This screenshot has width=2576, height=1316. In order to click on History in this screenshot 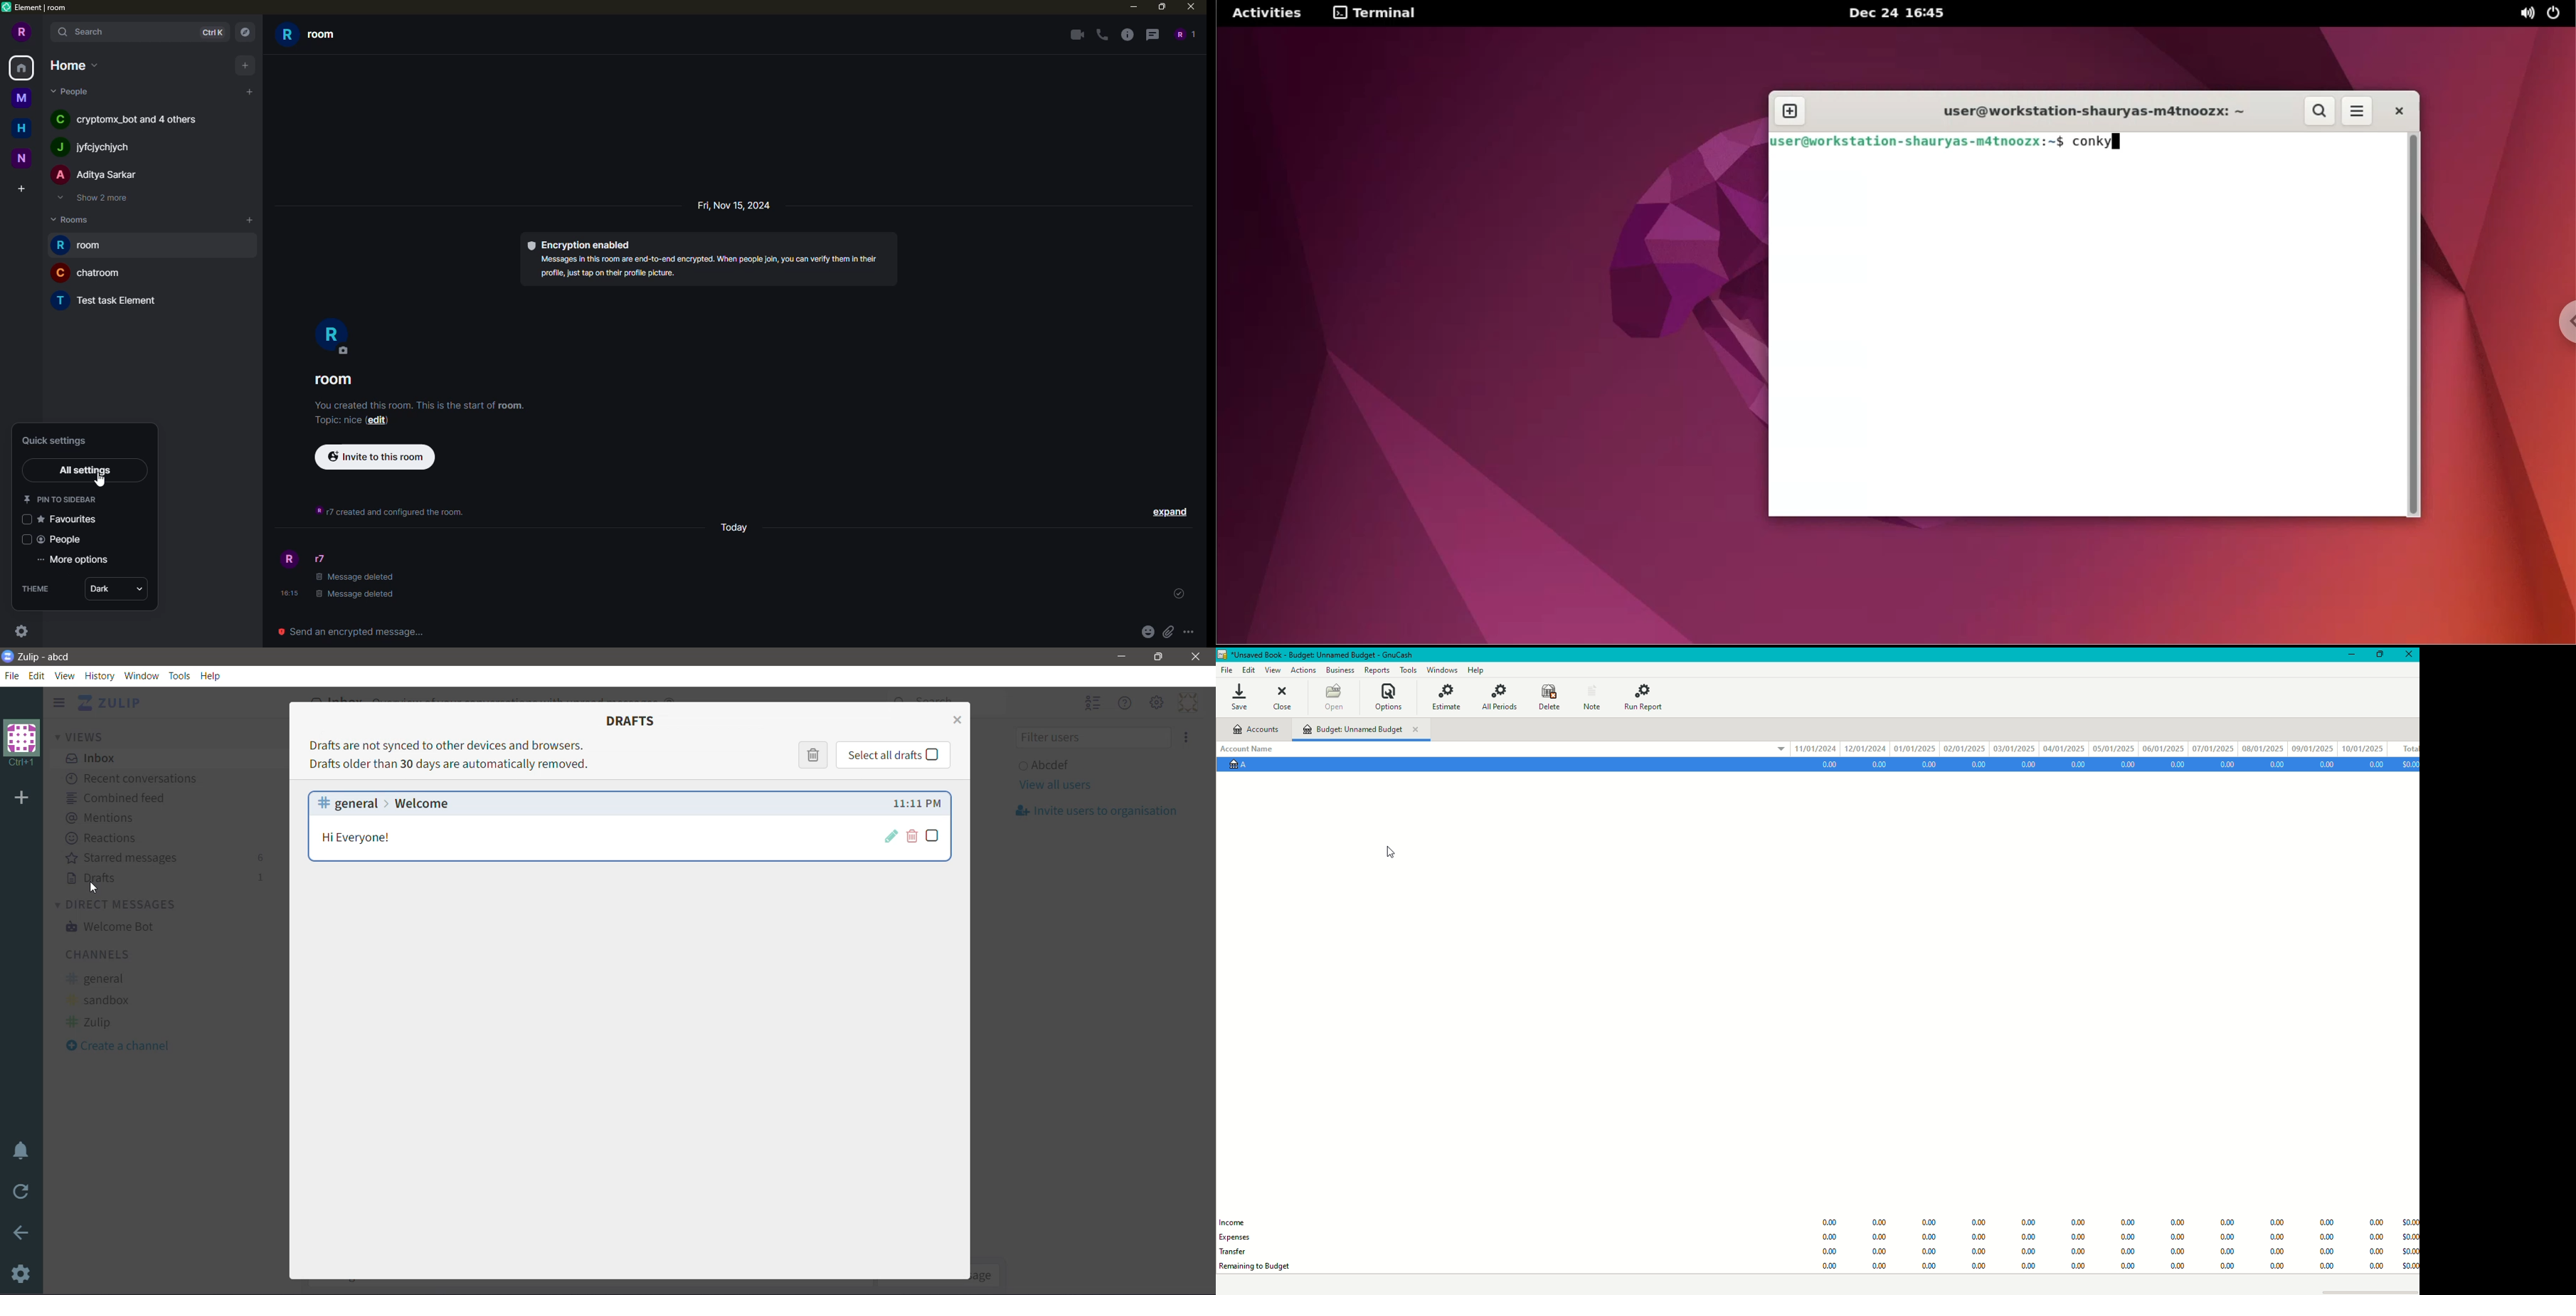, I will do `click(101, 677)`.